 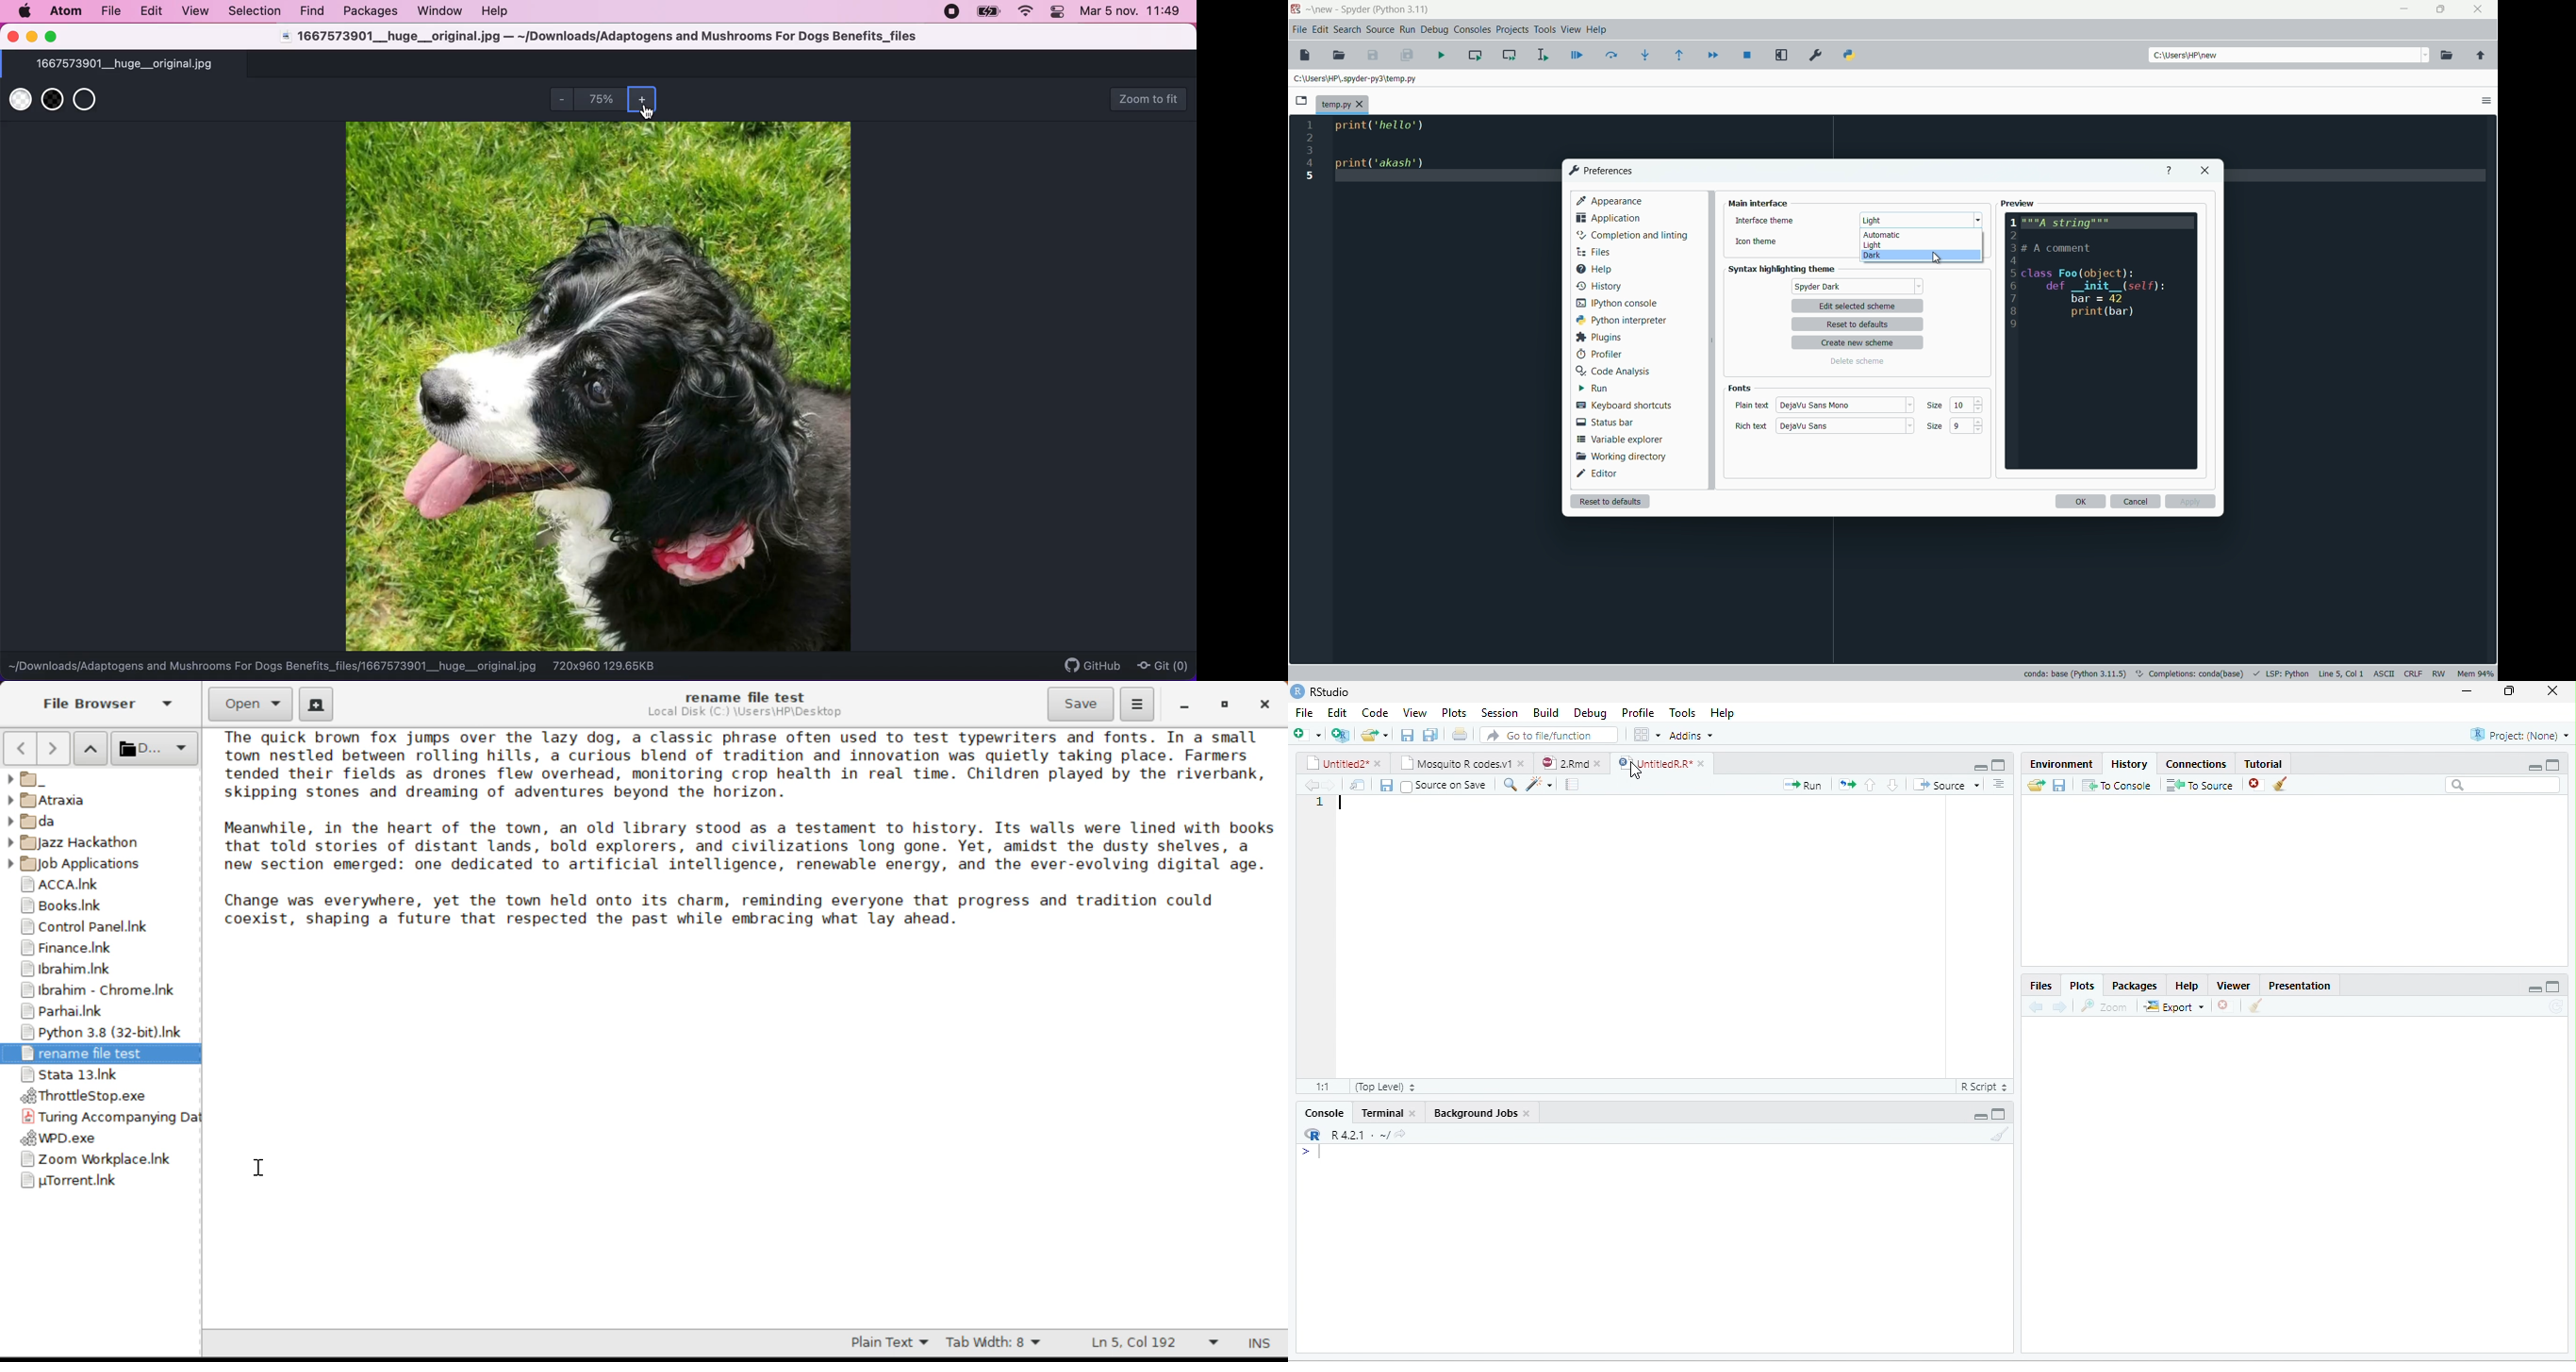 I want to click on completion and linting, so click(x=1632, y=235).